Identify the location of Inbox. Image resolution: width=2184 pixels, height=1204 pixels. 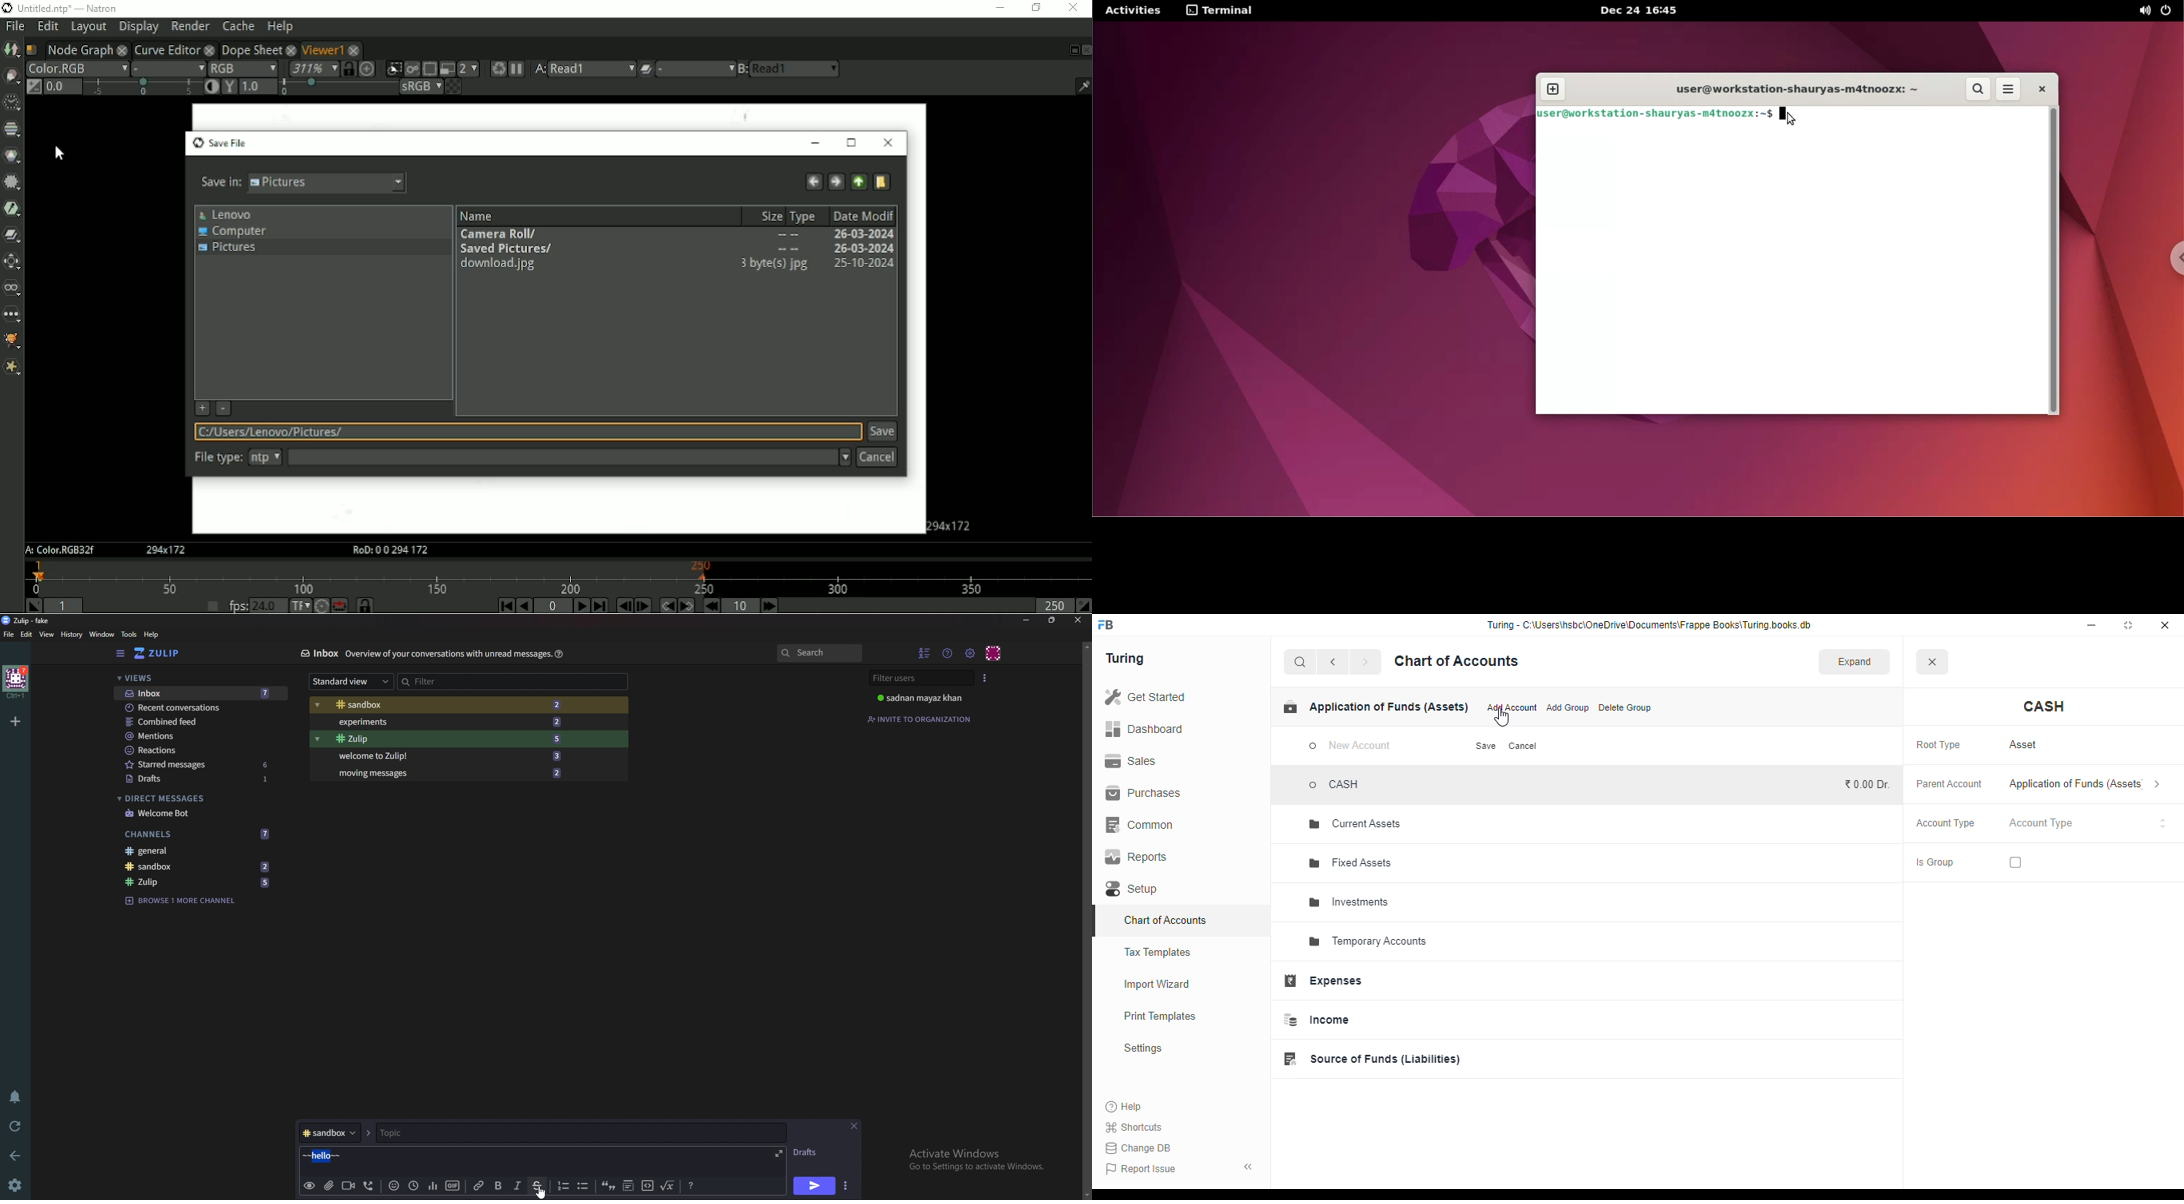
(320, 654).